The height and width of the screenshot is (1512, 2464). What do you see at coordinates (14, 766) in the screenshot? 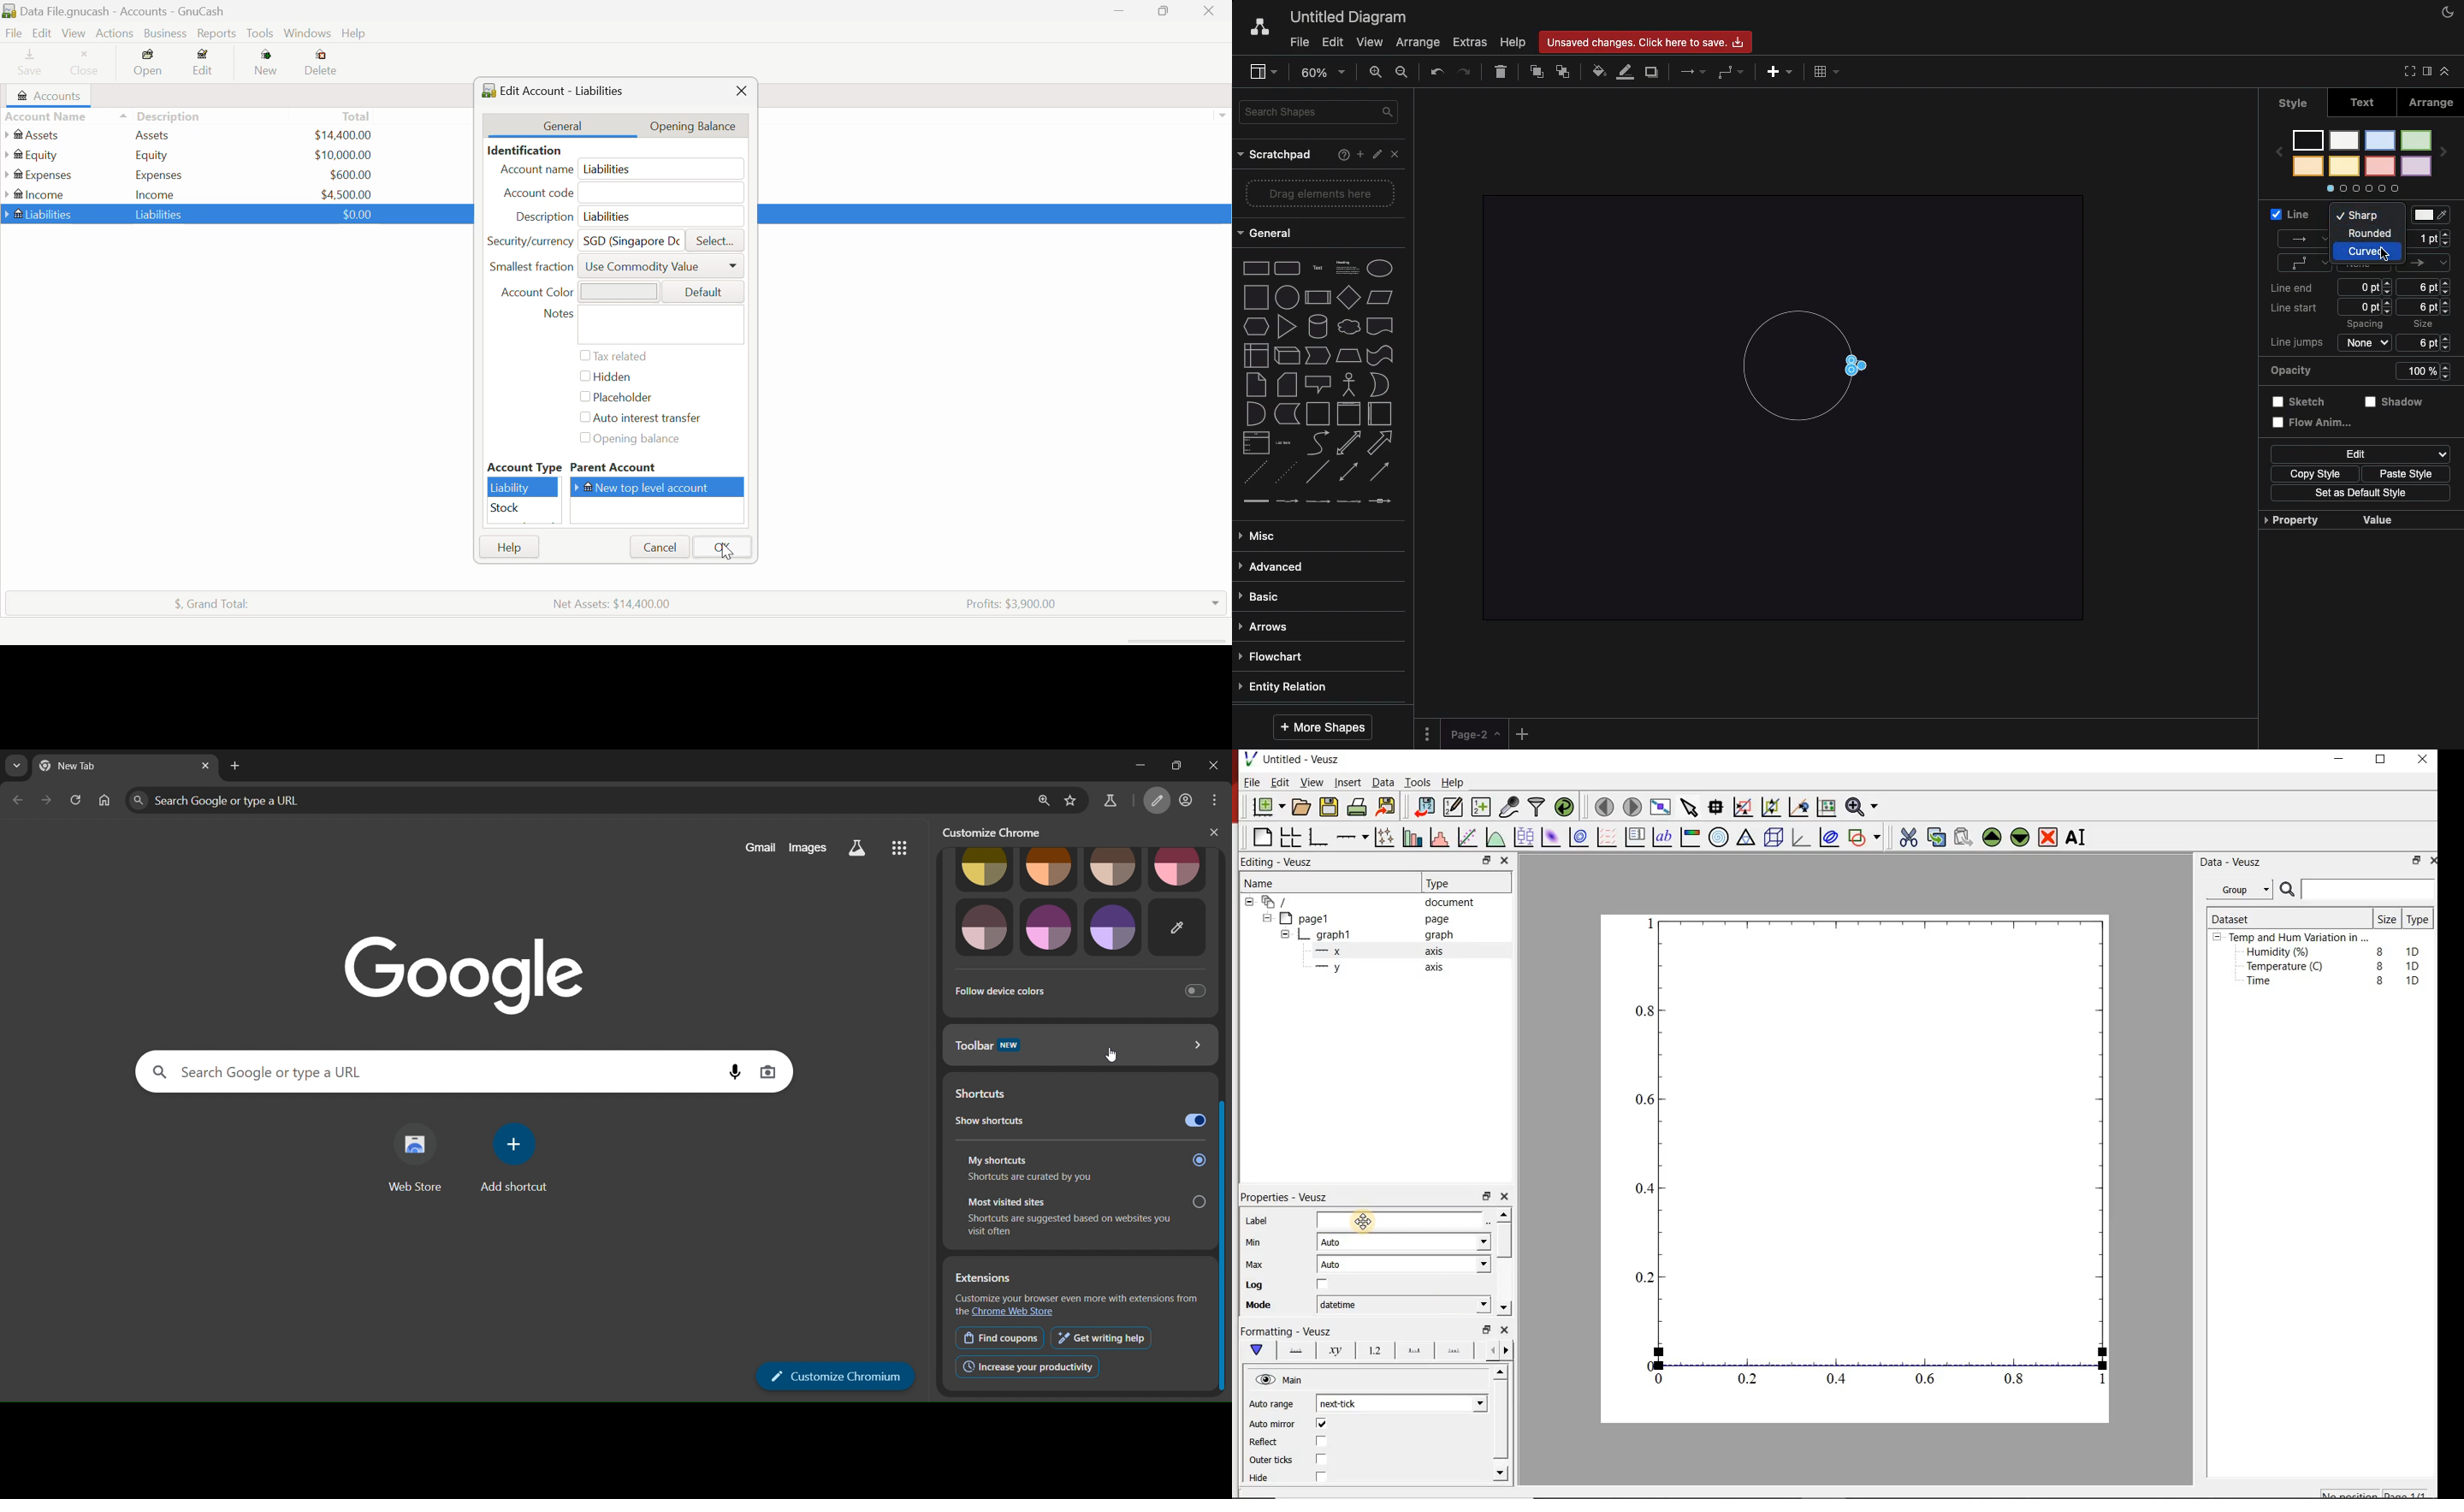
I see `earch tabs` at bounding box center [14, 766].